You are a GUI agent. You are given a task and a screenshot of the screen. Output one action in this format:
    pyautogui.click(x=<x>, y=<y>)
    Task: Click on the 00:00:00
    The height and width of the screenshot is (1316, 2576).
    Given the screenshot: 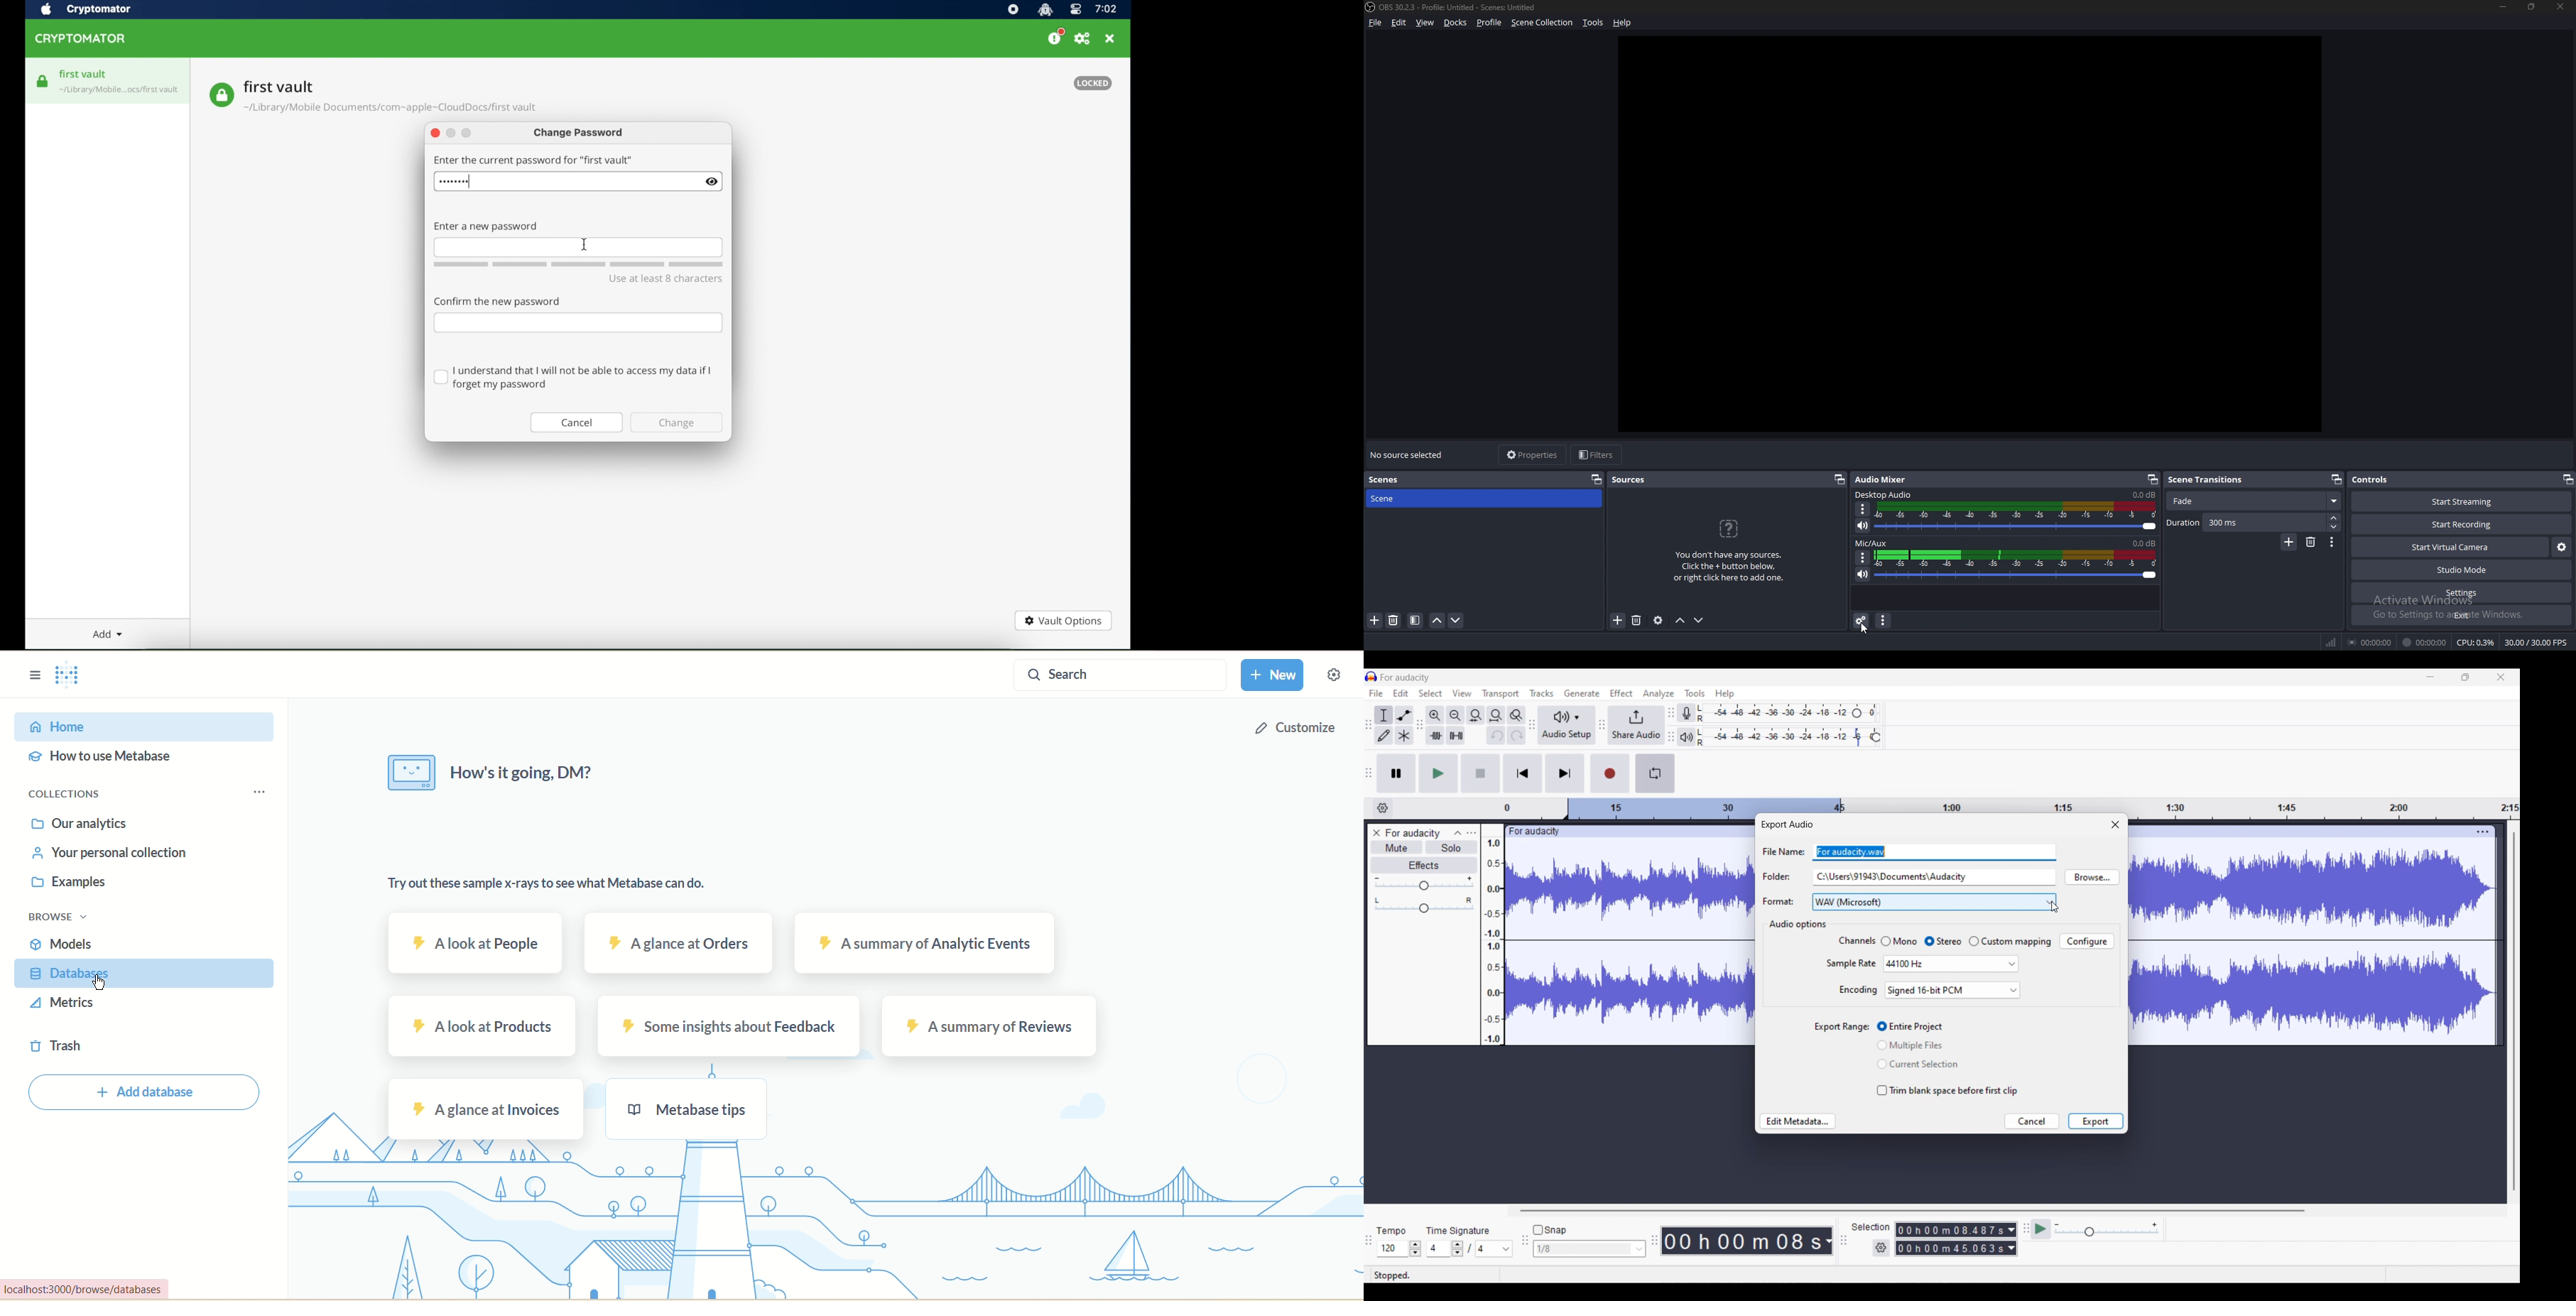 What is the action you would take?
    pyautogui.click(x=2372, y=642)
    